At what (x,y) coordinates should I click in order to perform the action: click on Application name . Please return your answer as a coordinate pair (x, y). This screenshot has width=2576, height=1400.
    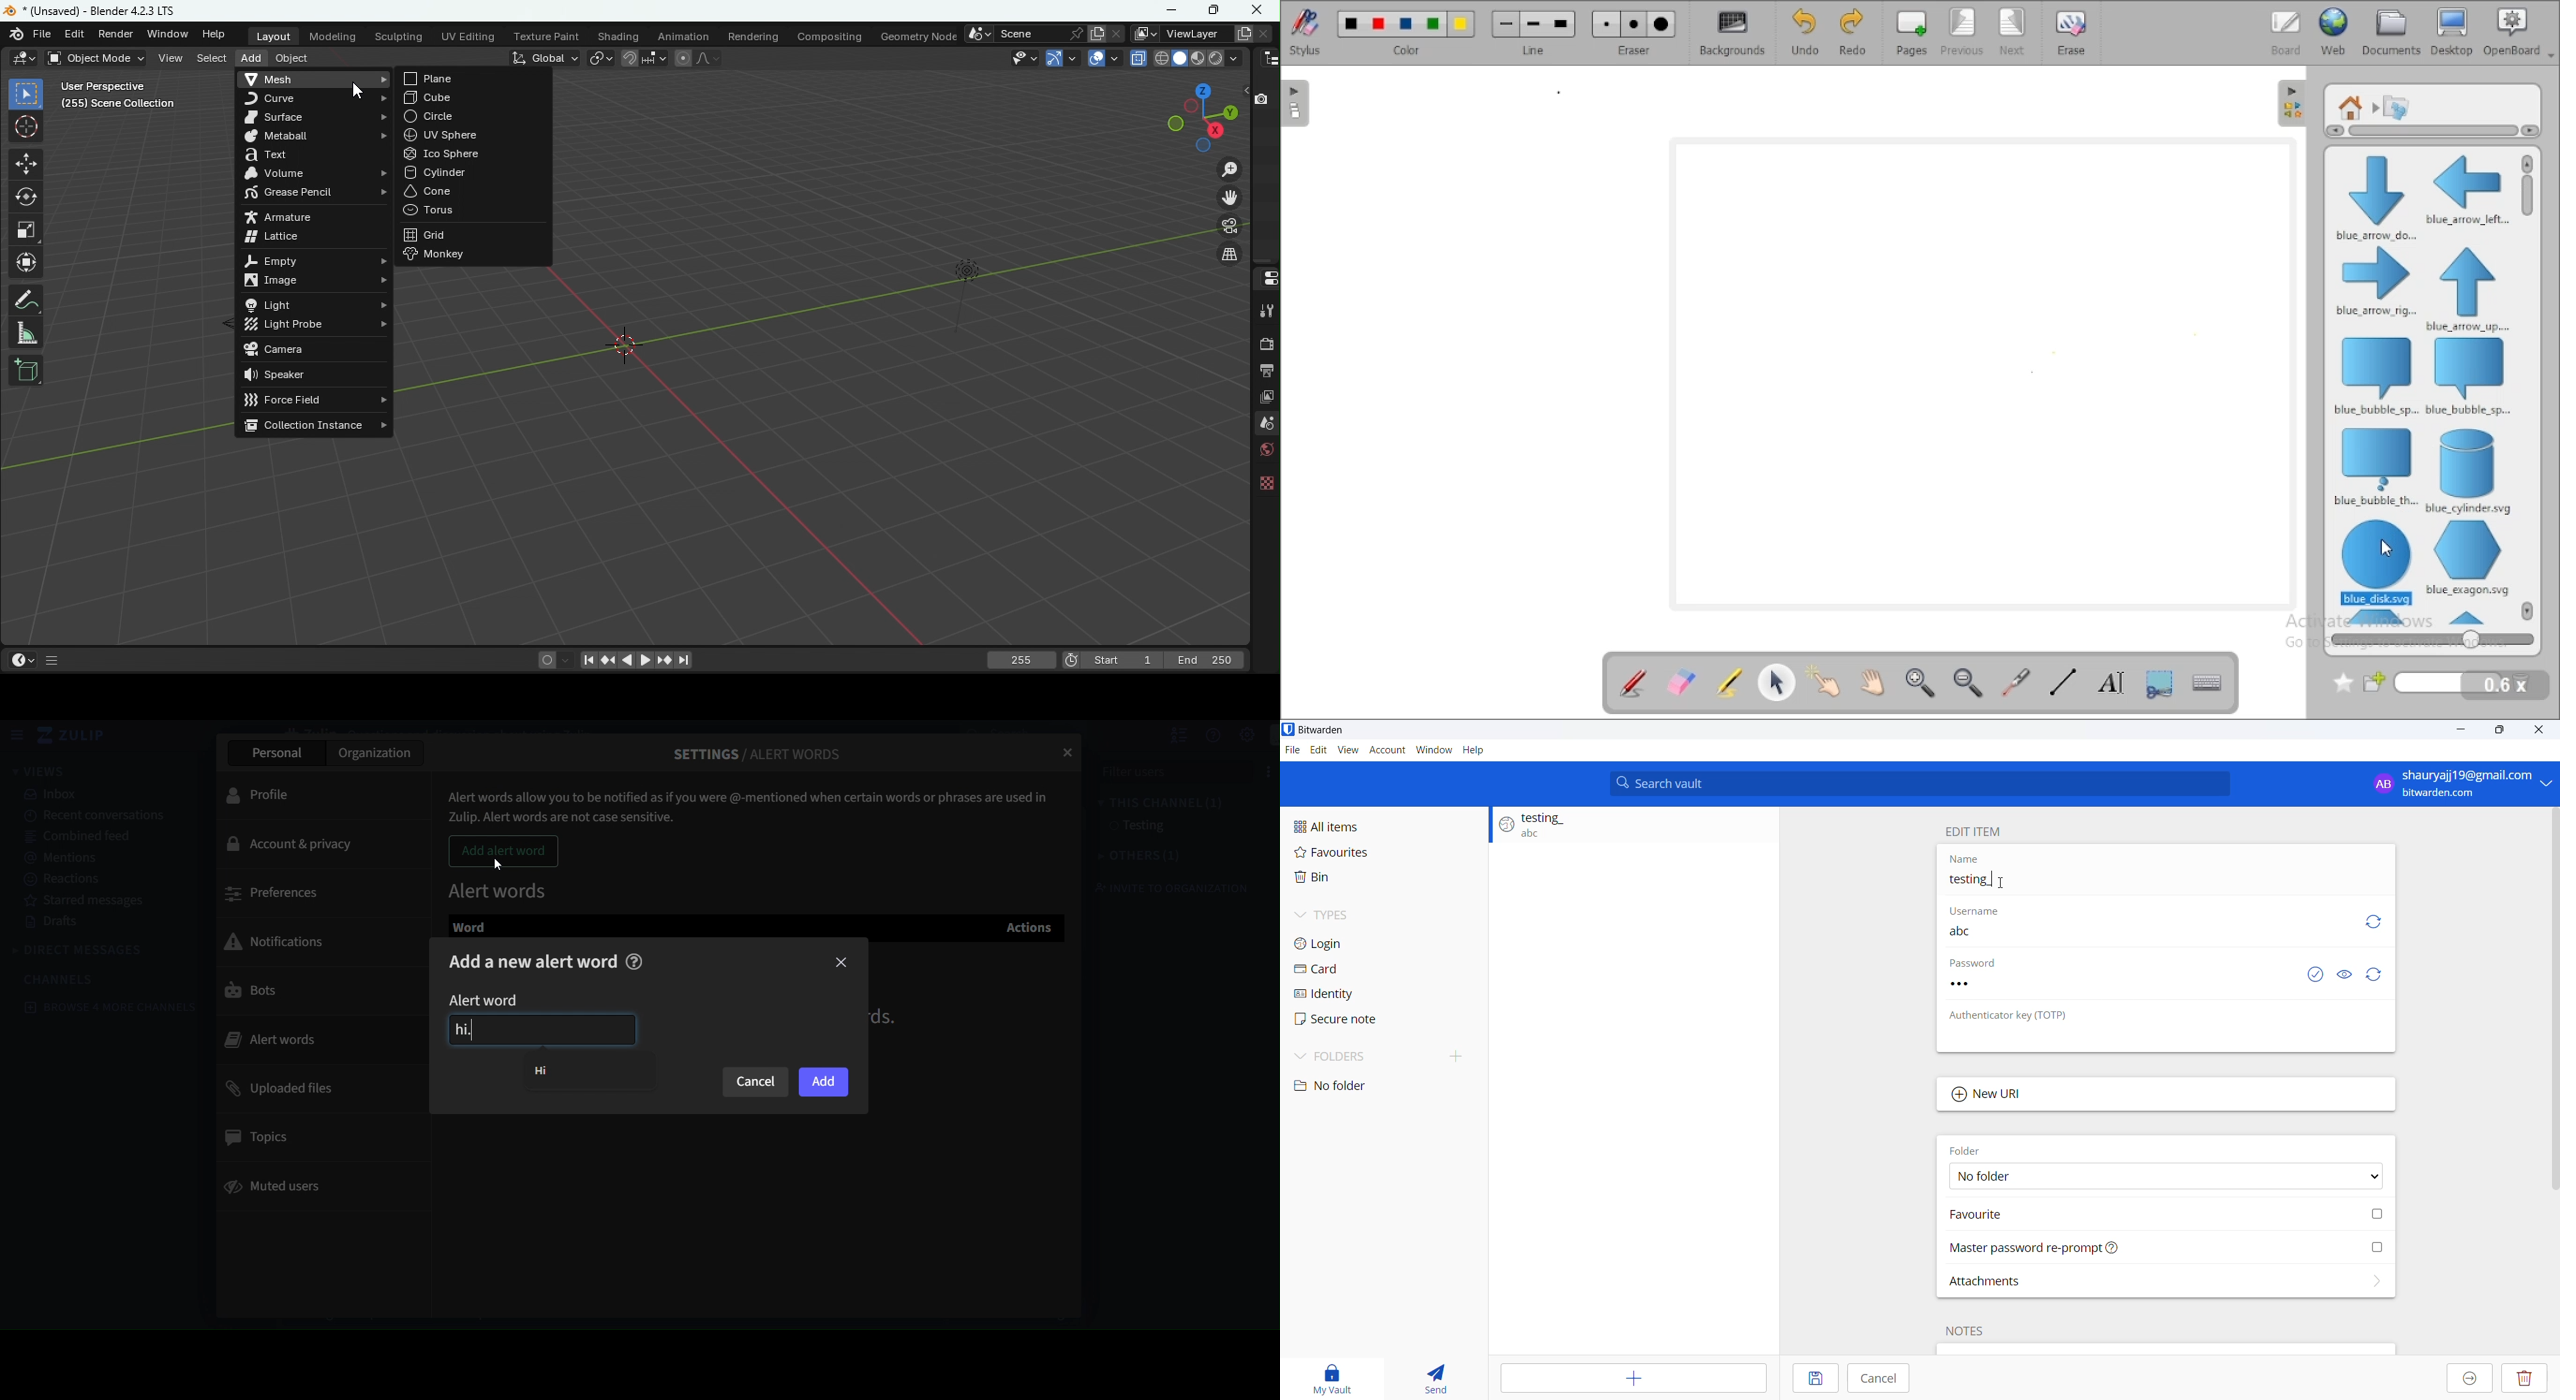
    Looking at the image, I should click on (1338, 730).